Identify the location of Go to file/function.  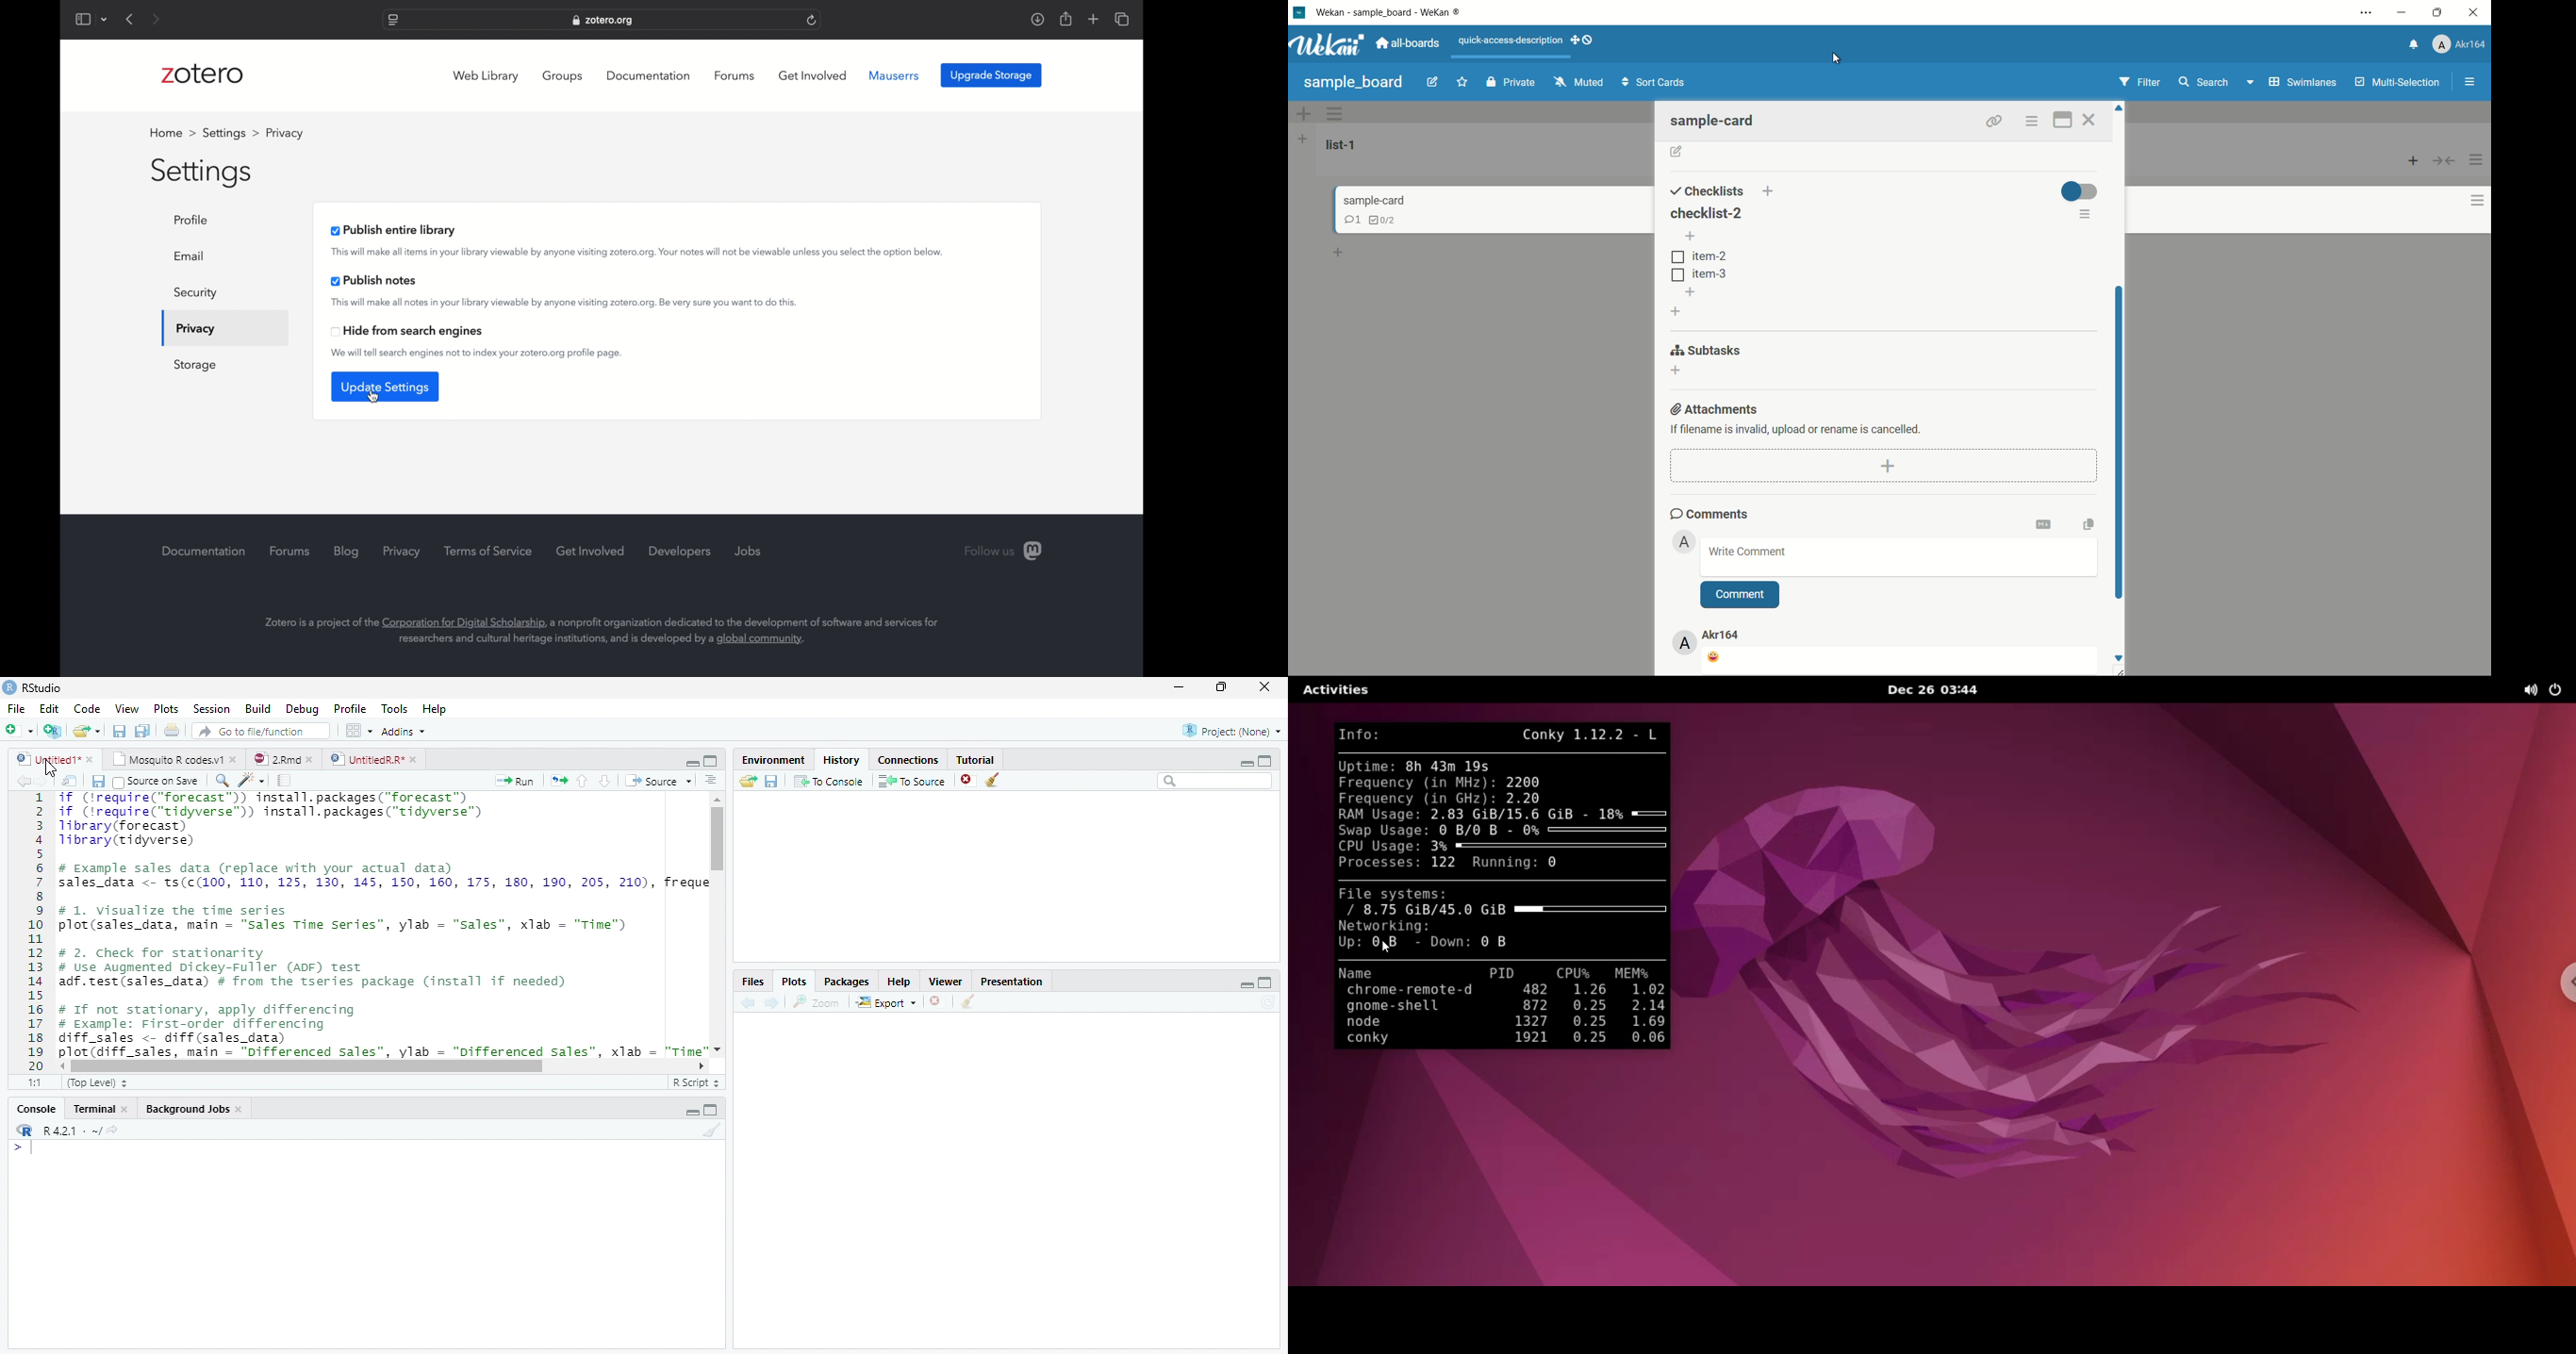
(261, 731).